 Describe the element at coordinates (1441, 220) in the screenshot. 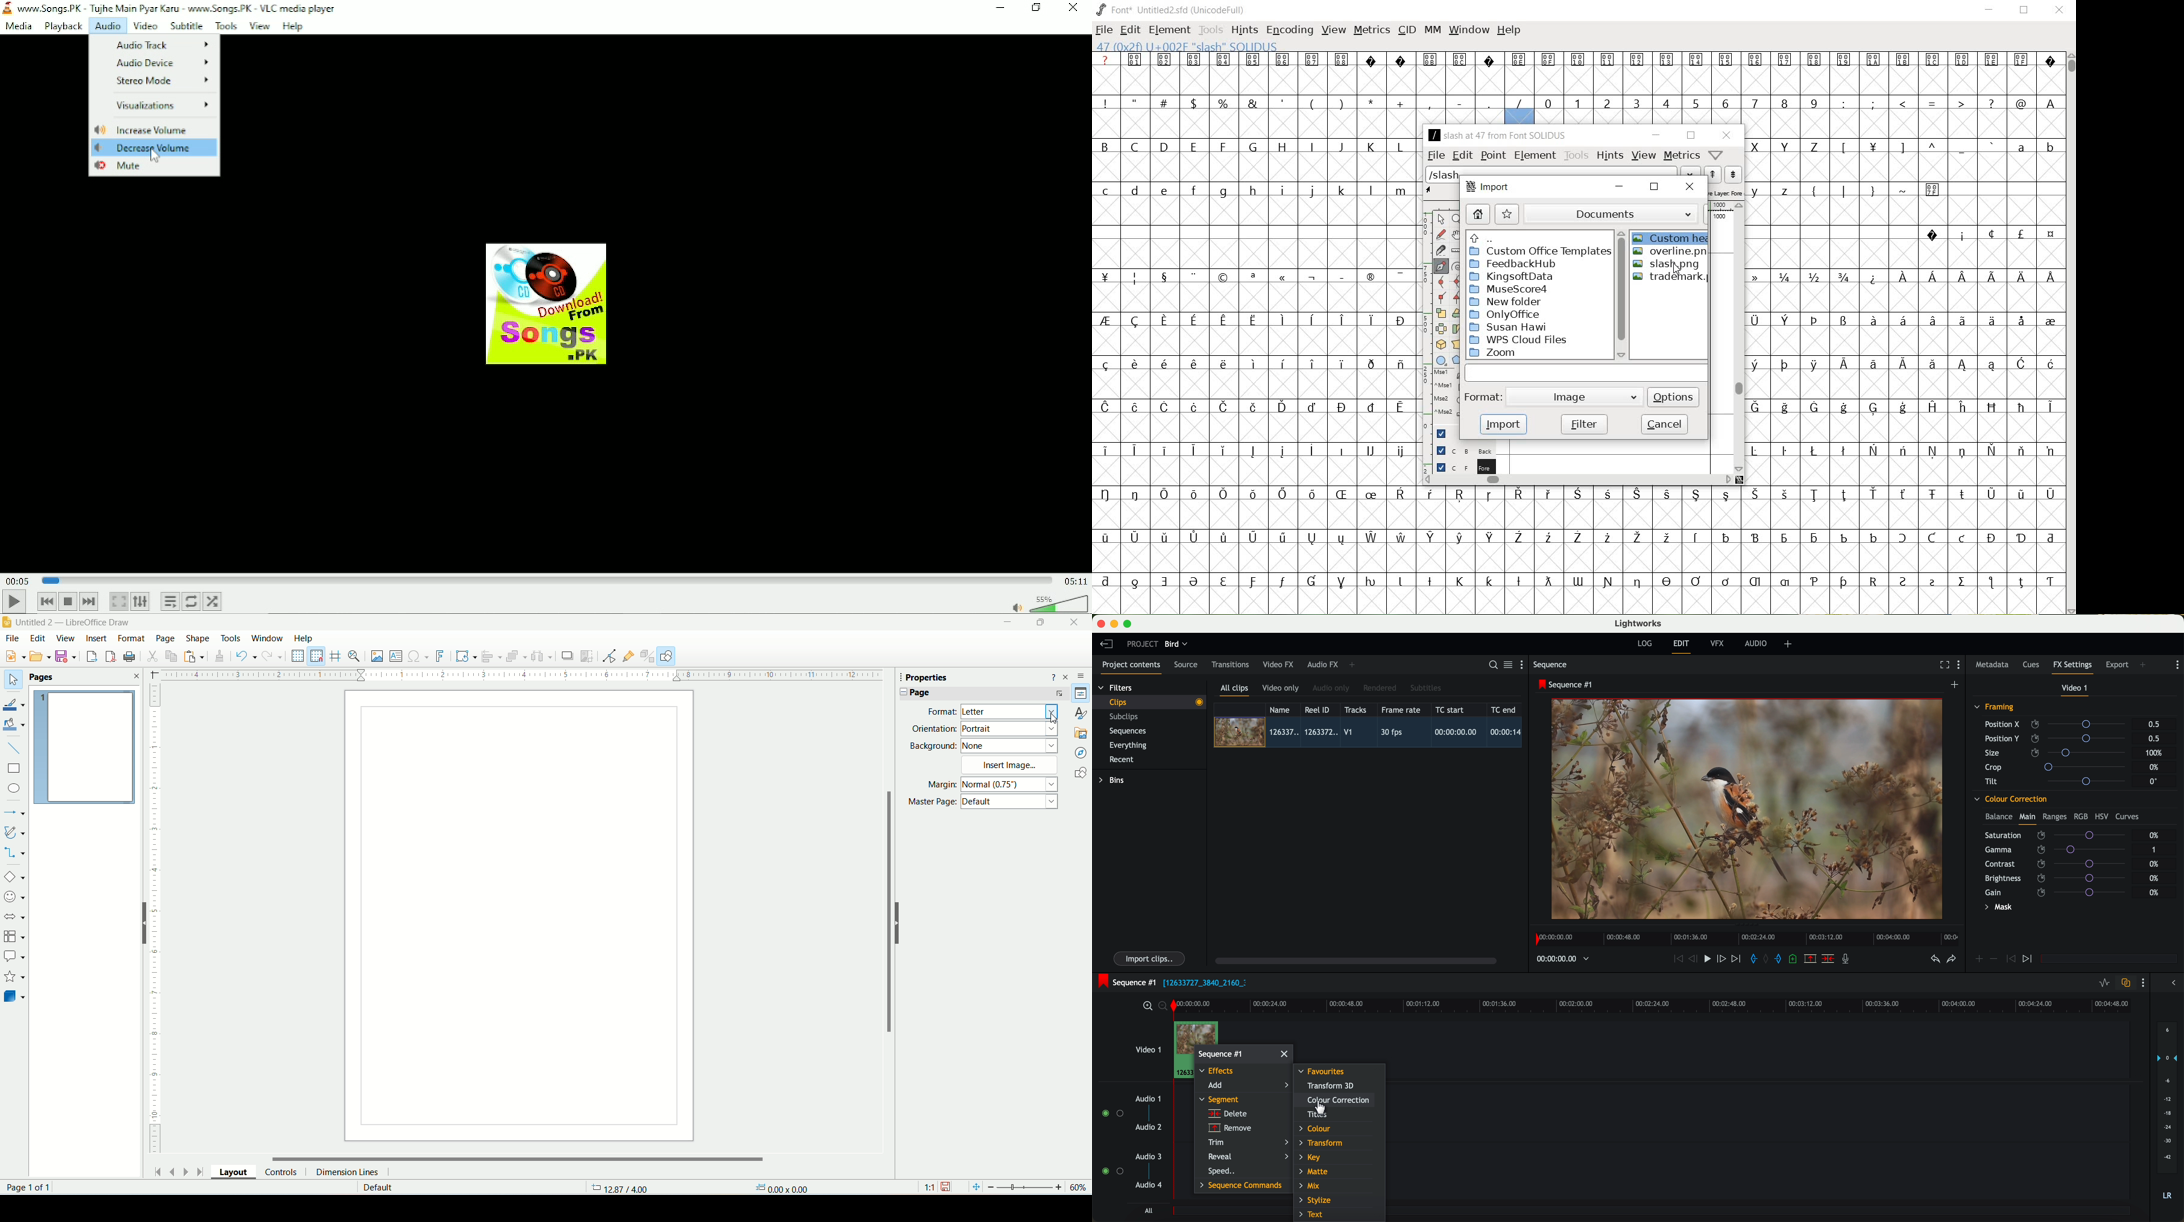

I see `pointer` at that location.